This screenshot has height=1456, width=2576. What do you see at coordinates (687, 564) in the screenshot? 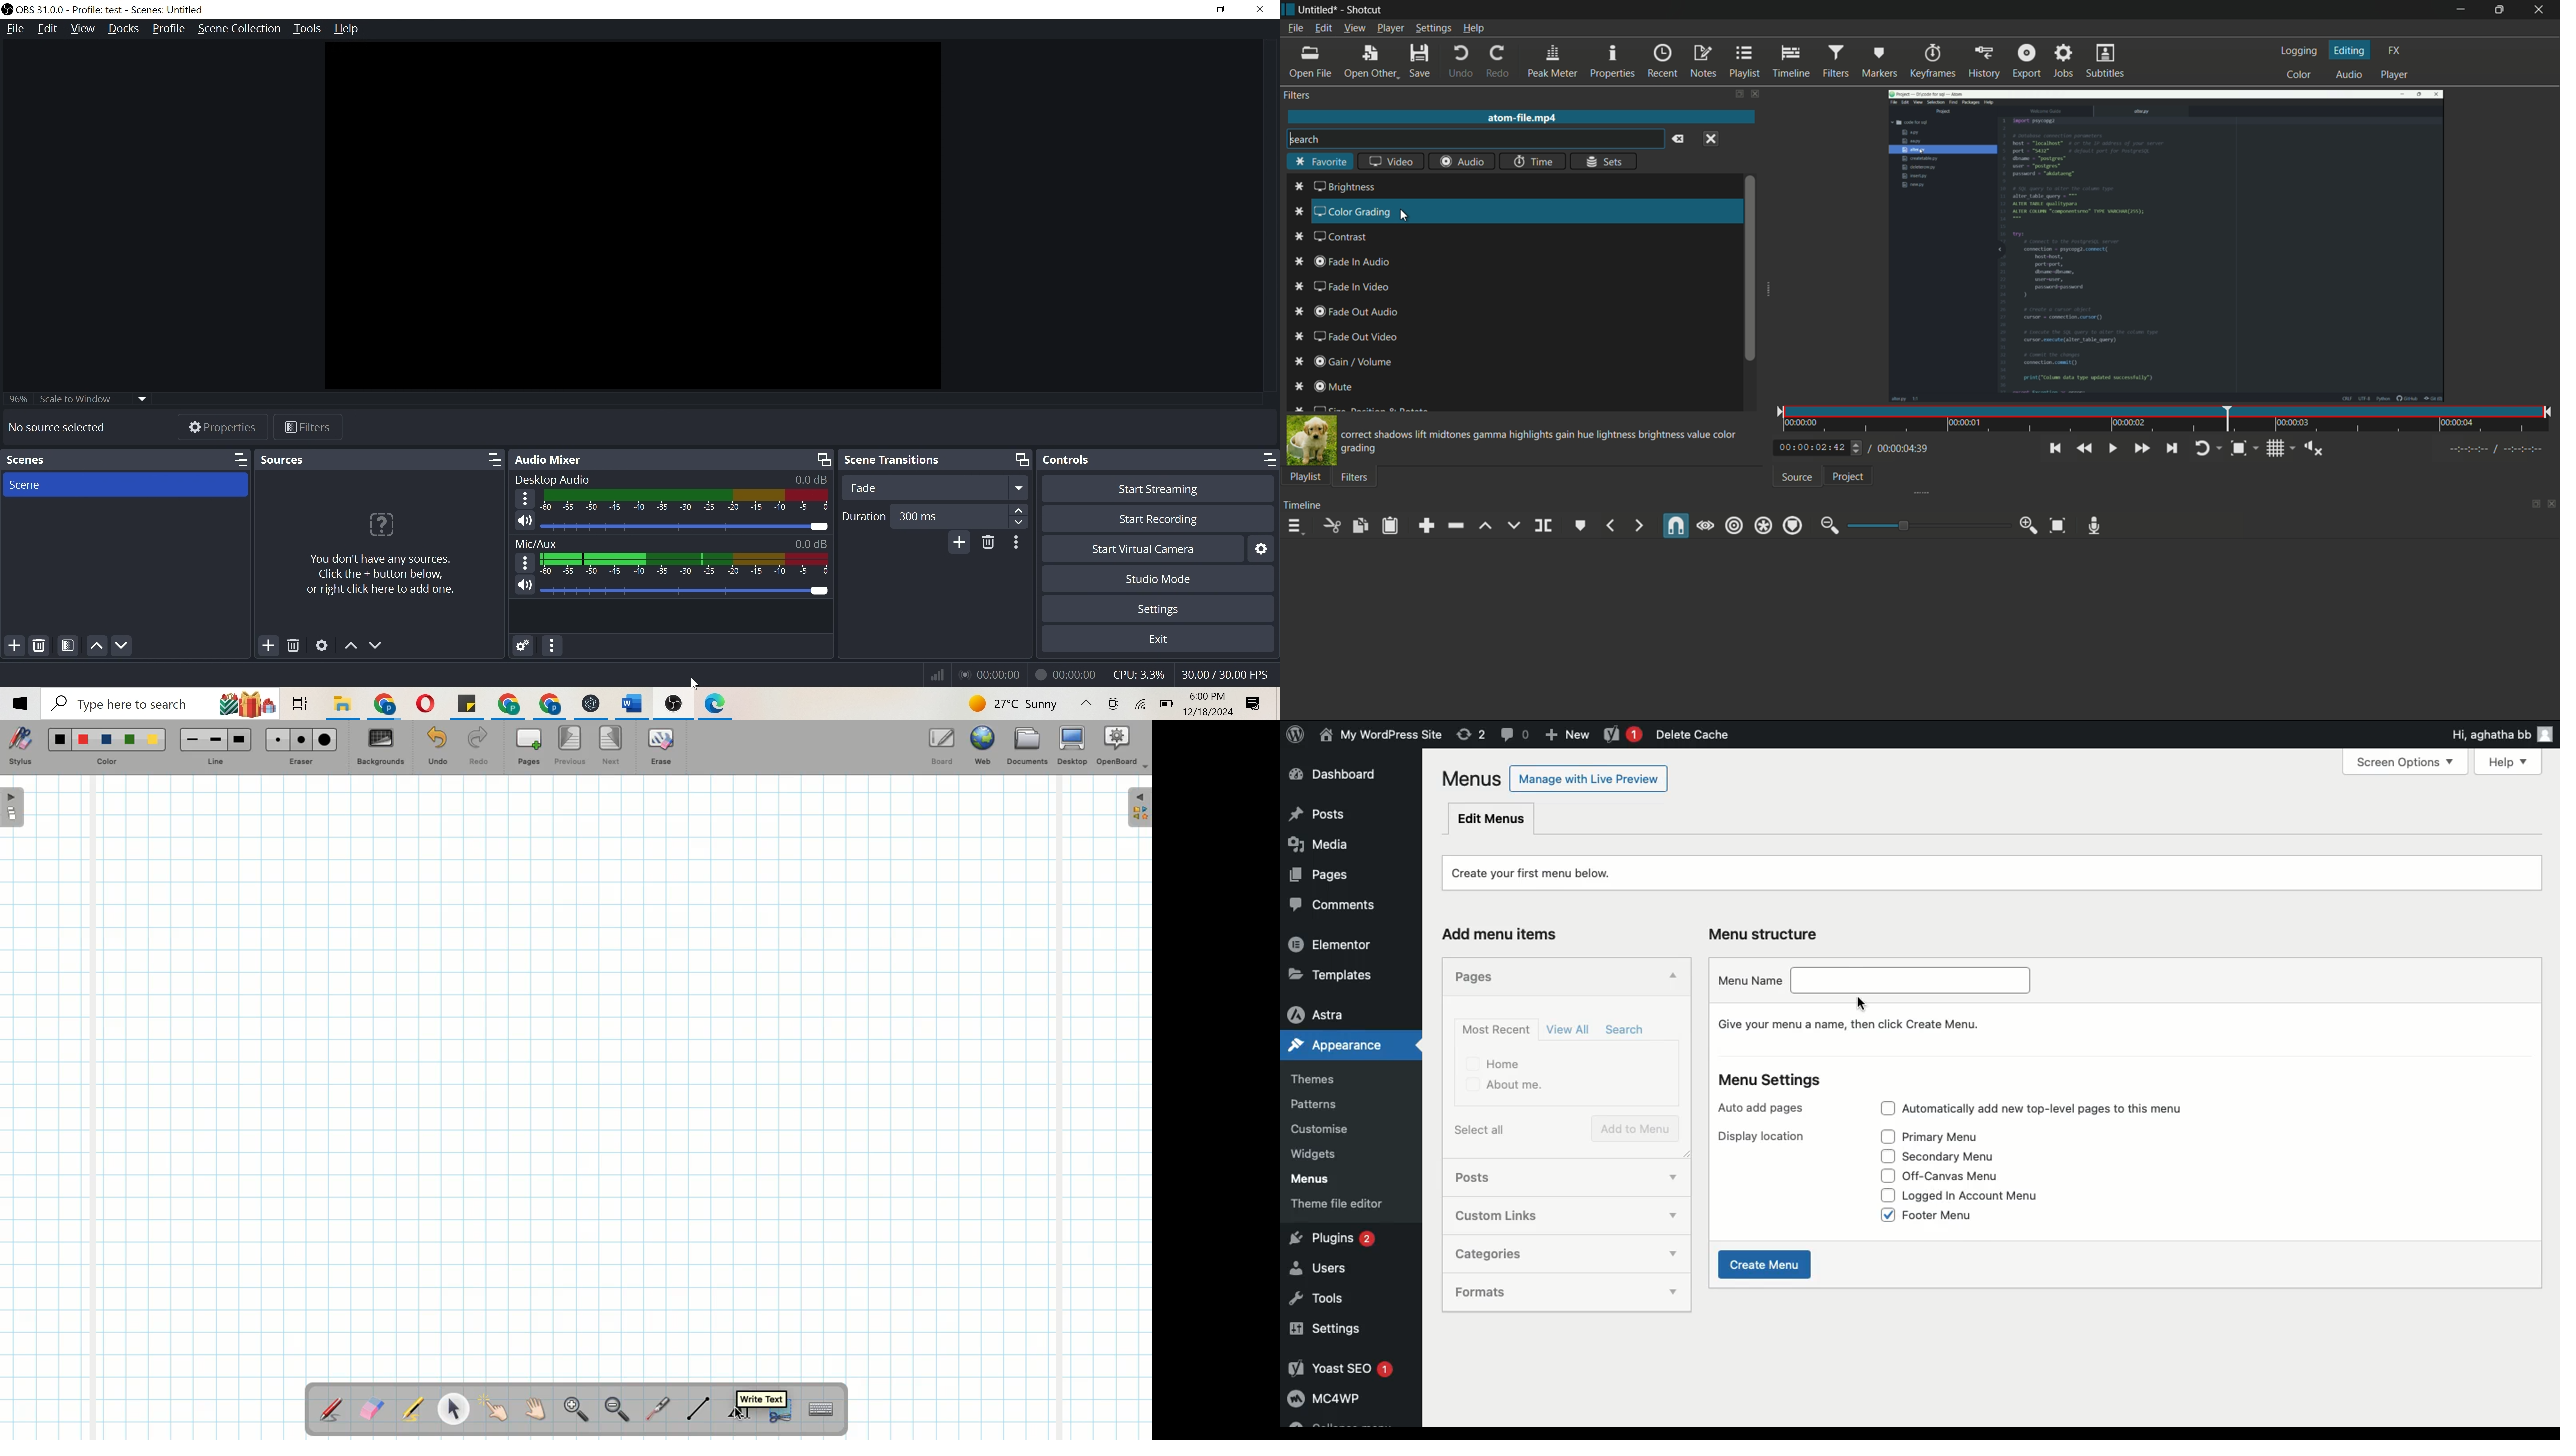
I see `audio decibel scale` at bounding box center [687, 564].